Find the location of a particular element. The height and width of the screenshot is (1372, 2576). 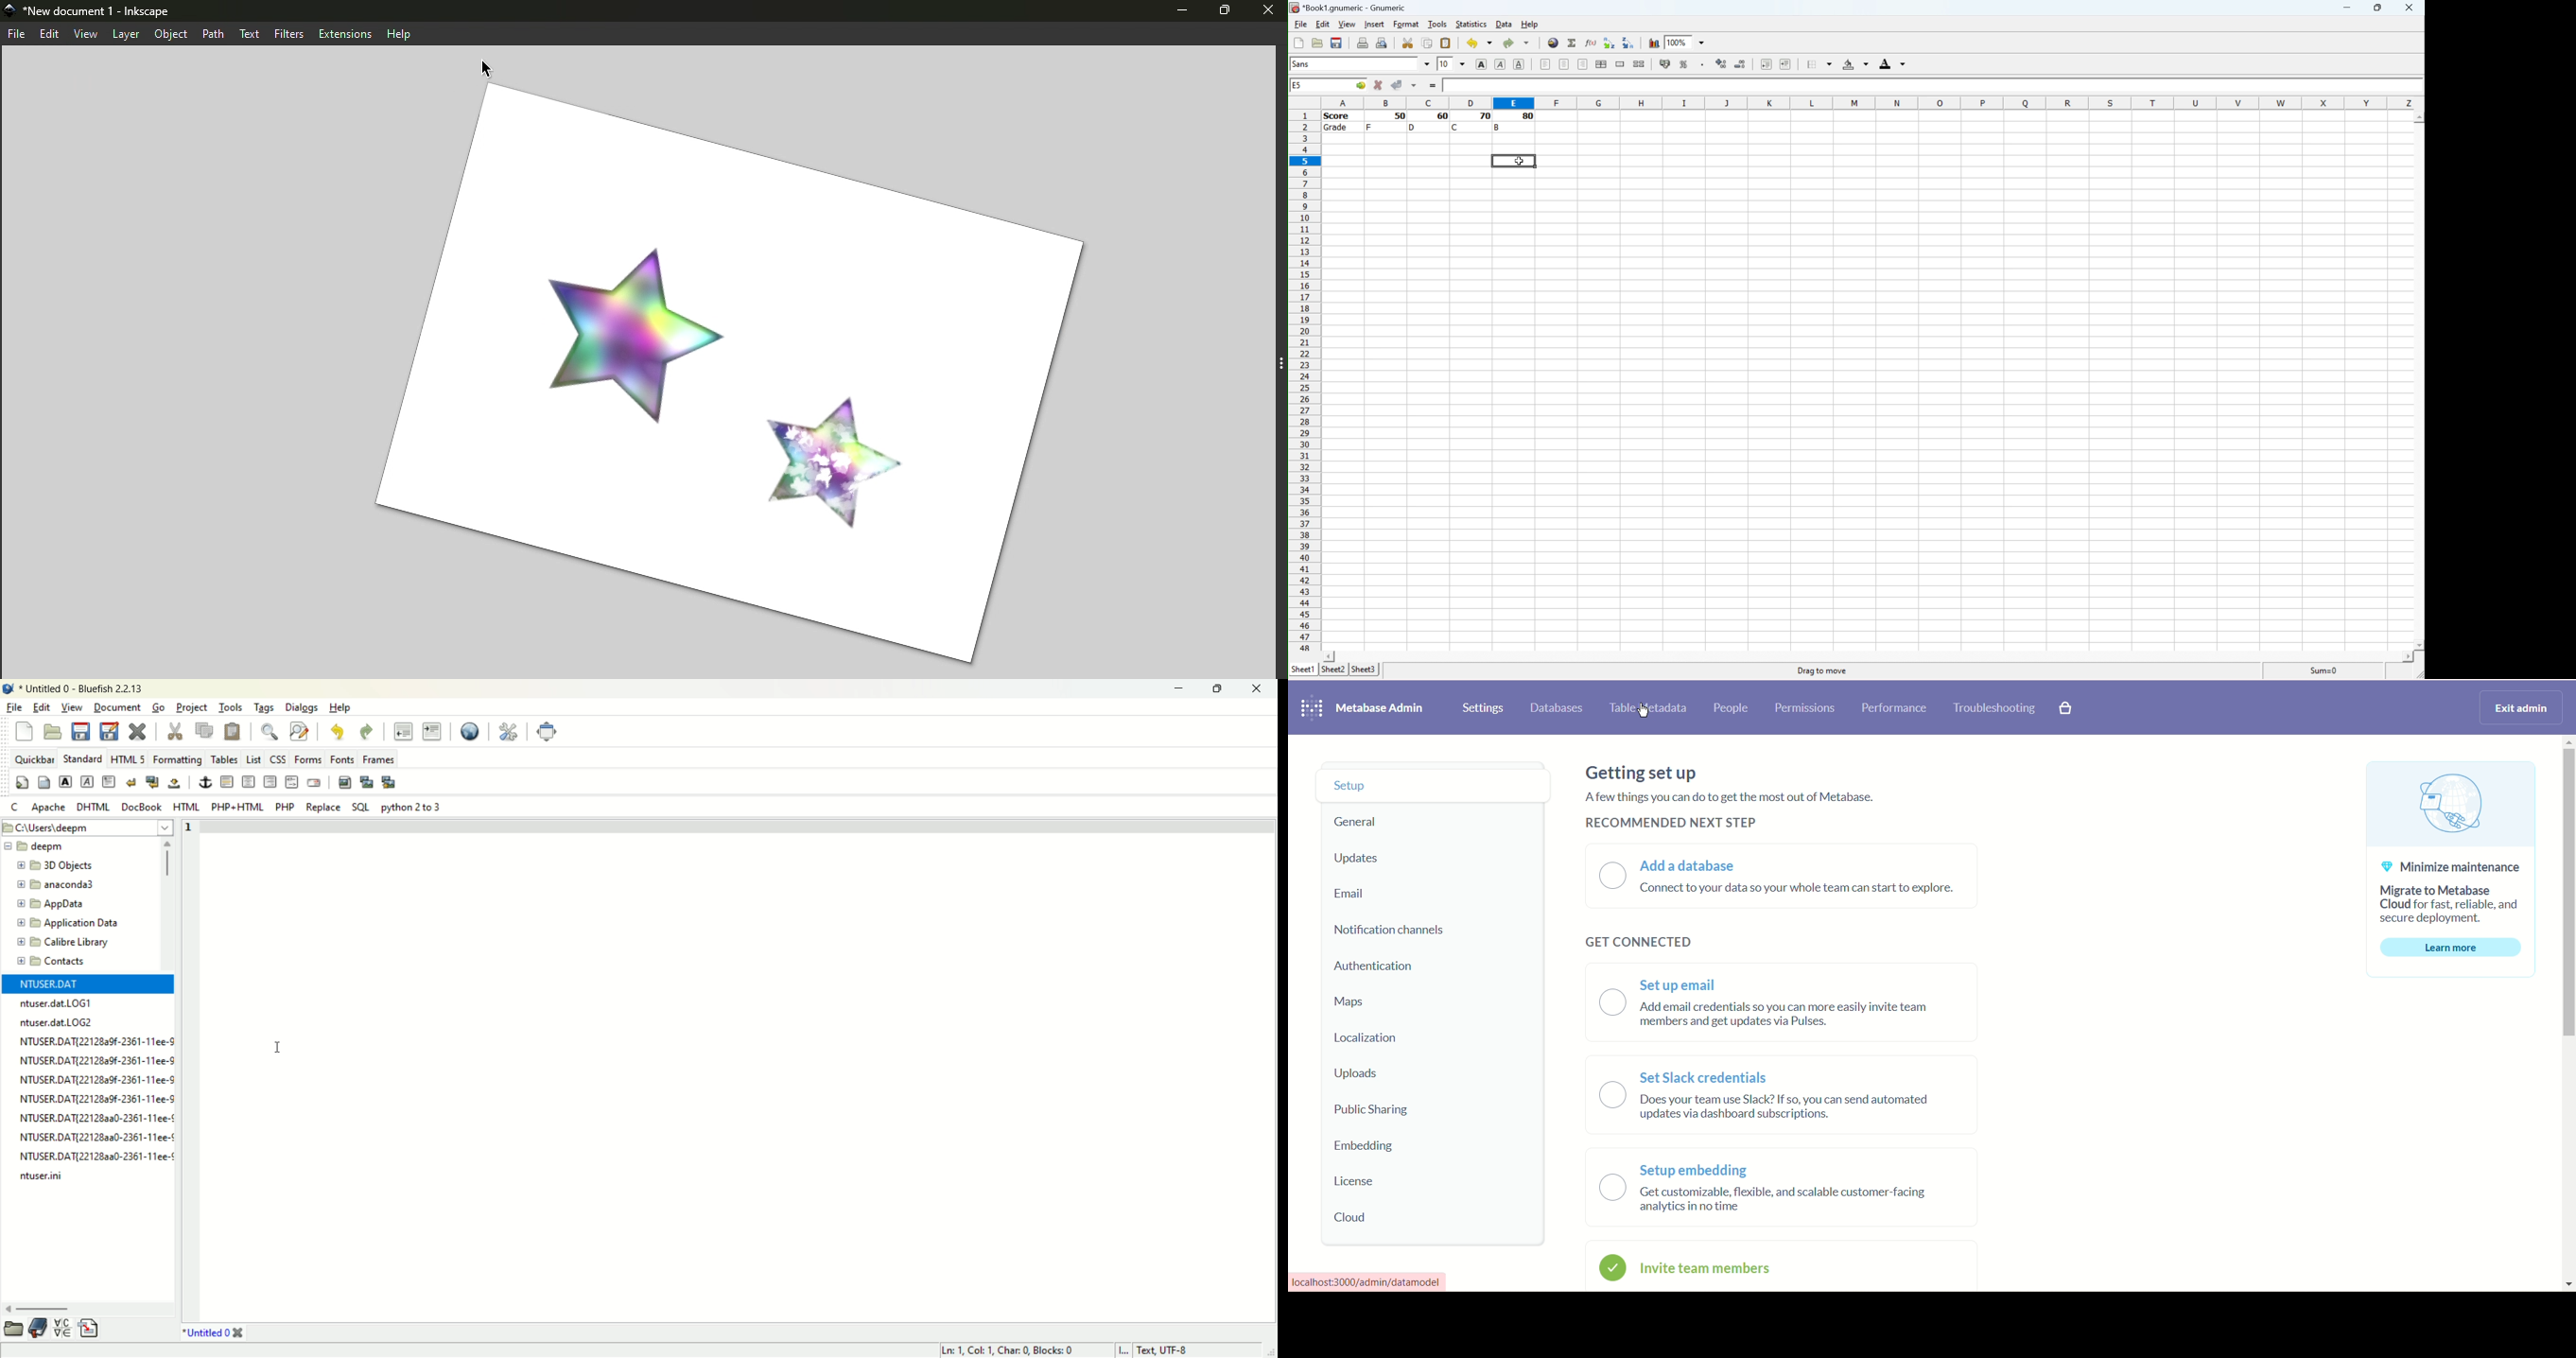

cells is located at coordinates (1979, 123).